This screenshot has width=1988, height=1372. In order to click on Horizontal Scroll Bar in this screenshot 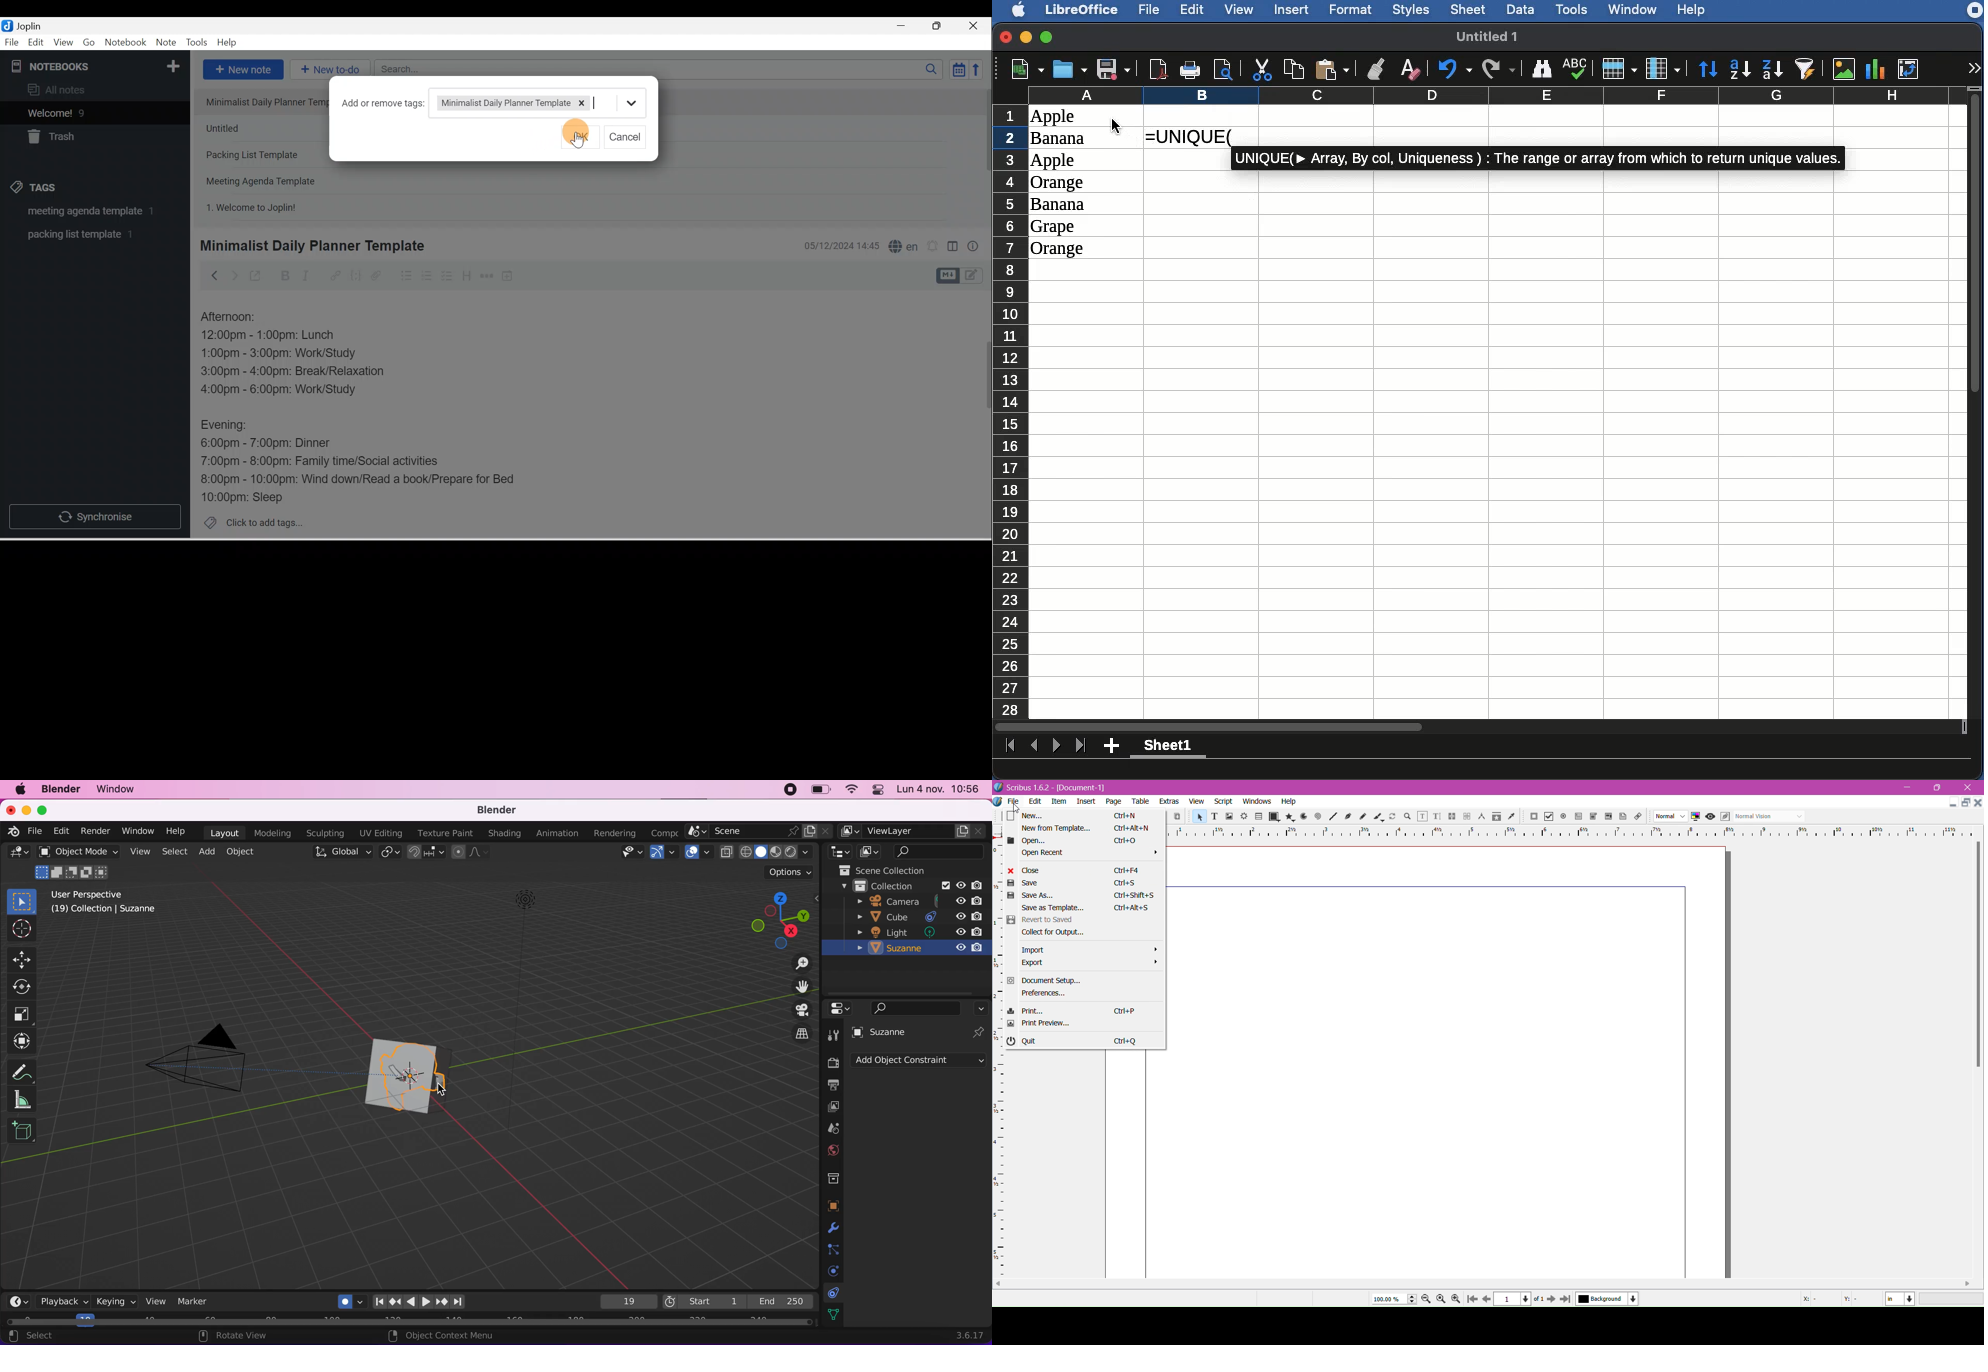, I will do `click(1487, 1283)`.